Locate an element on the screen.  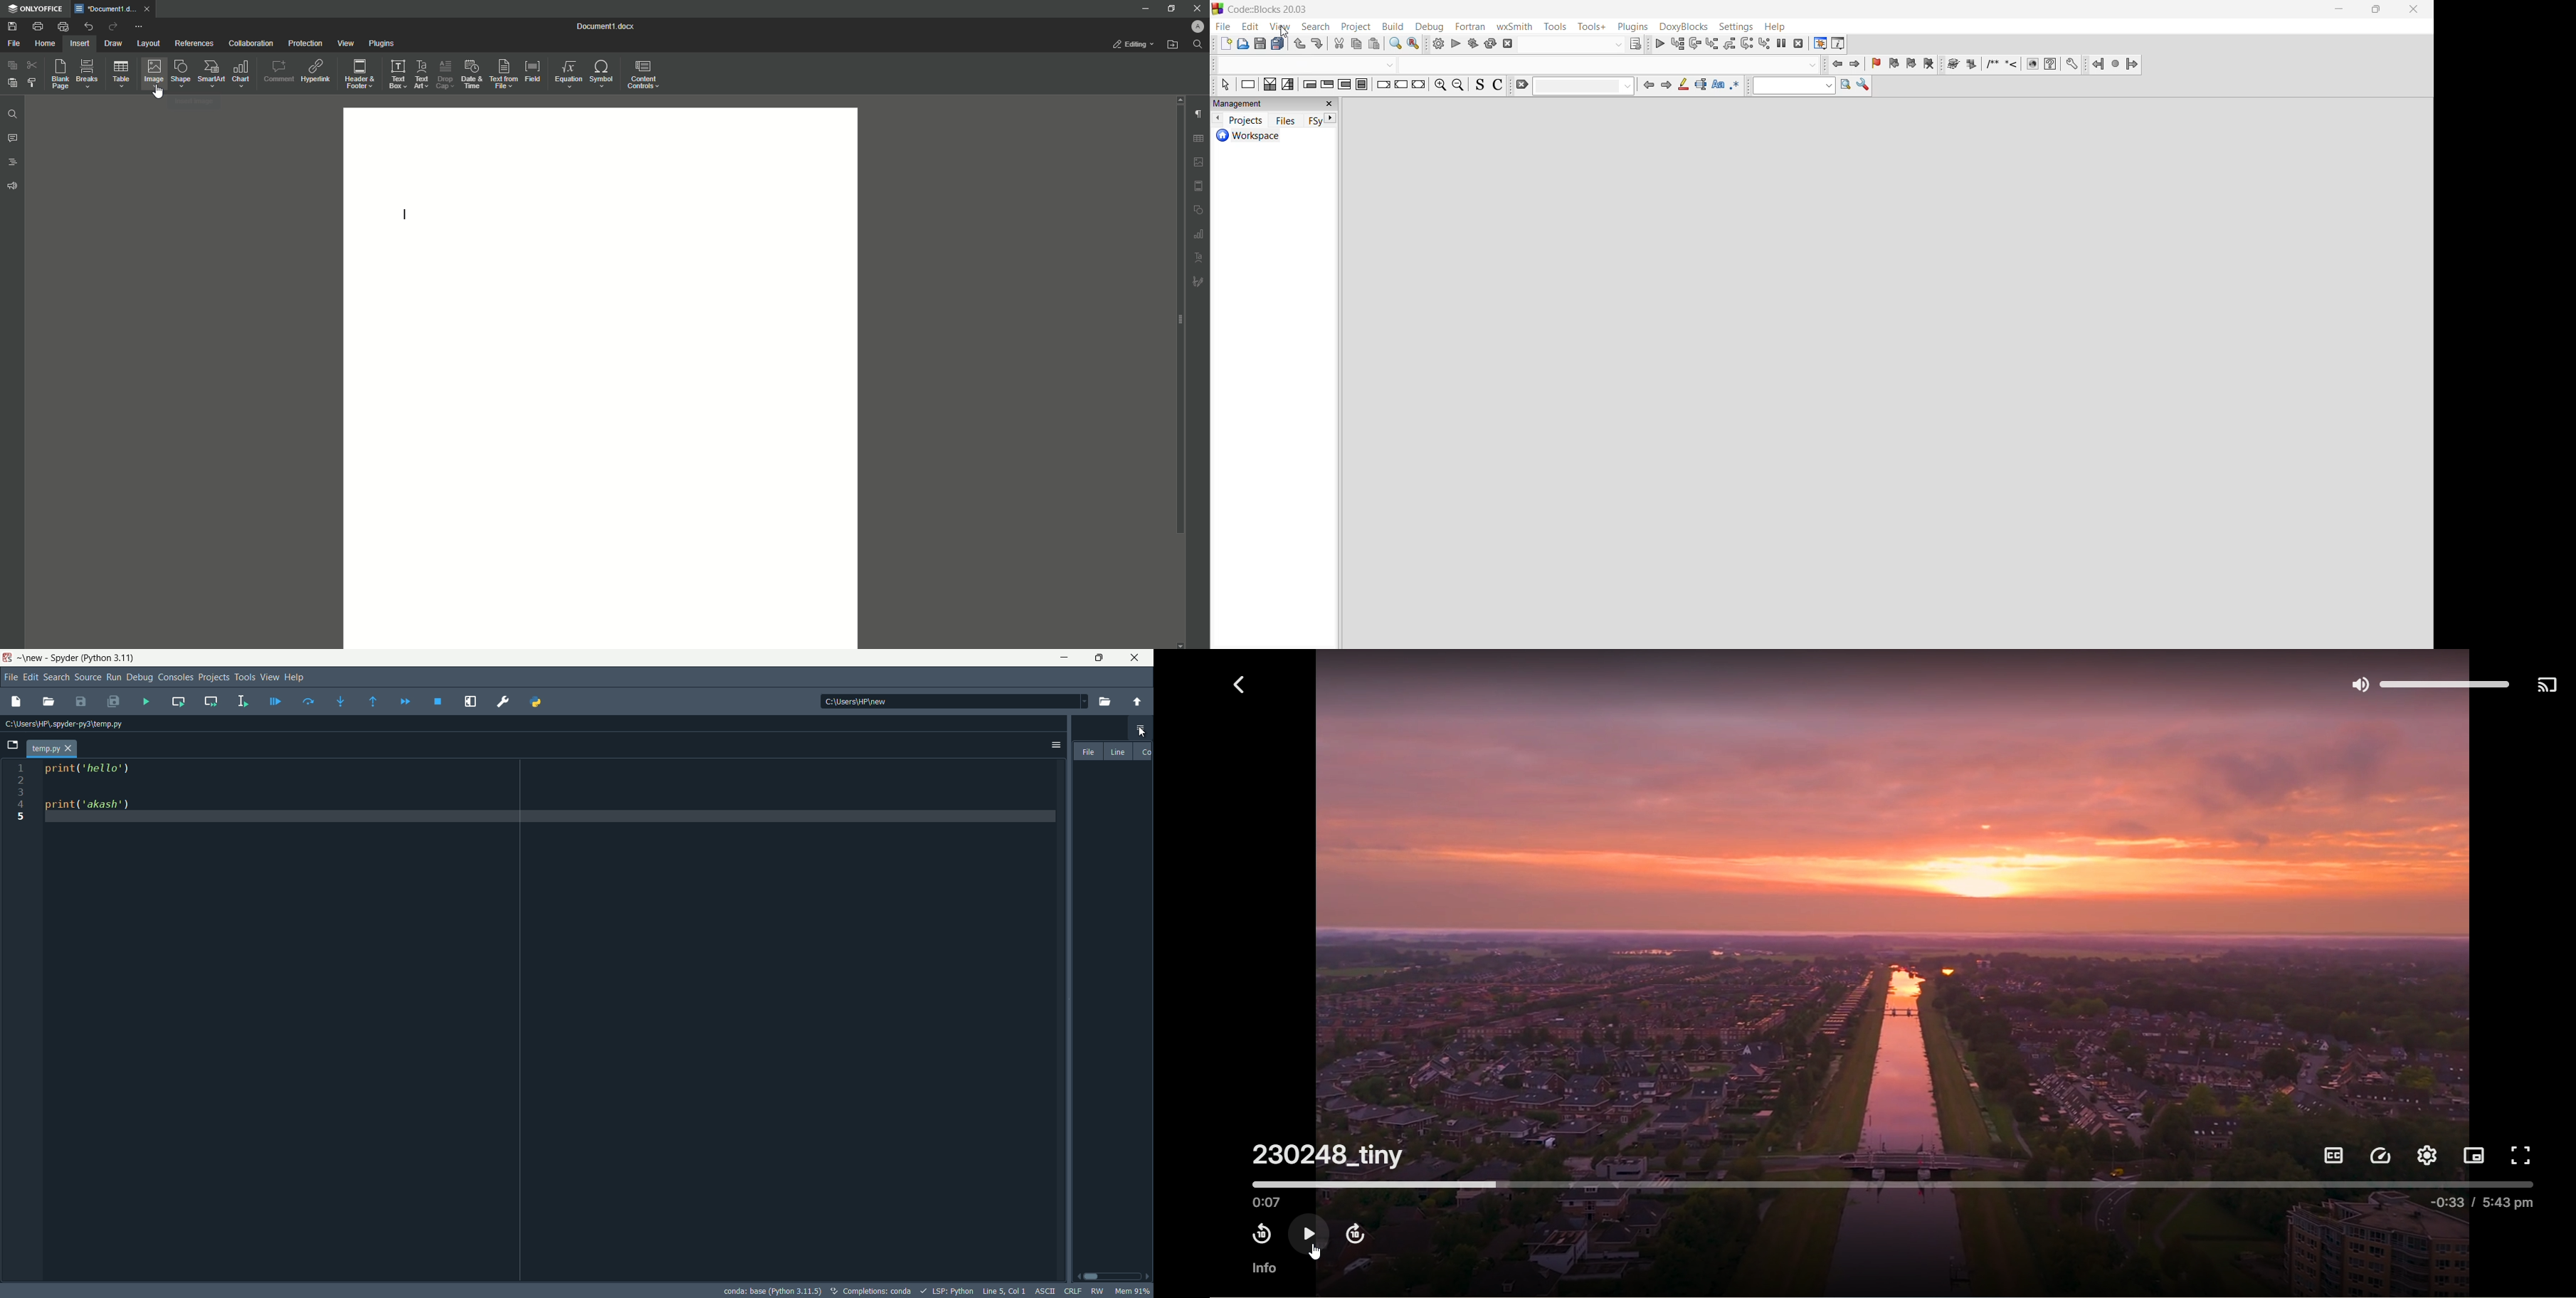
browse directory is located at coordinates (1103, 701).